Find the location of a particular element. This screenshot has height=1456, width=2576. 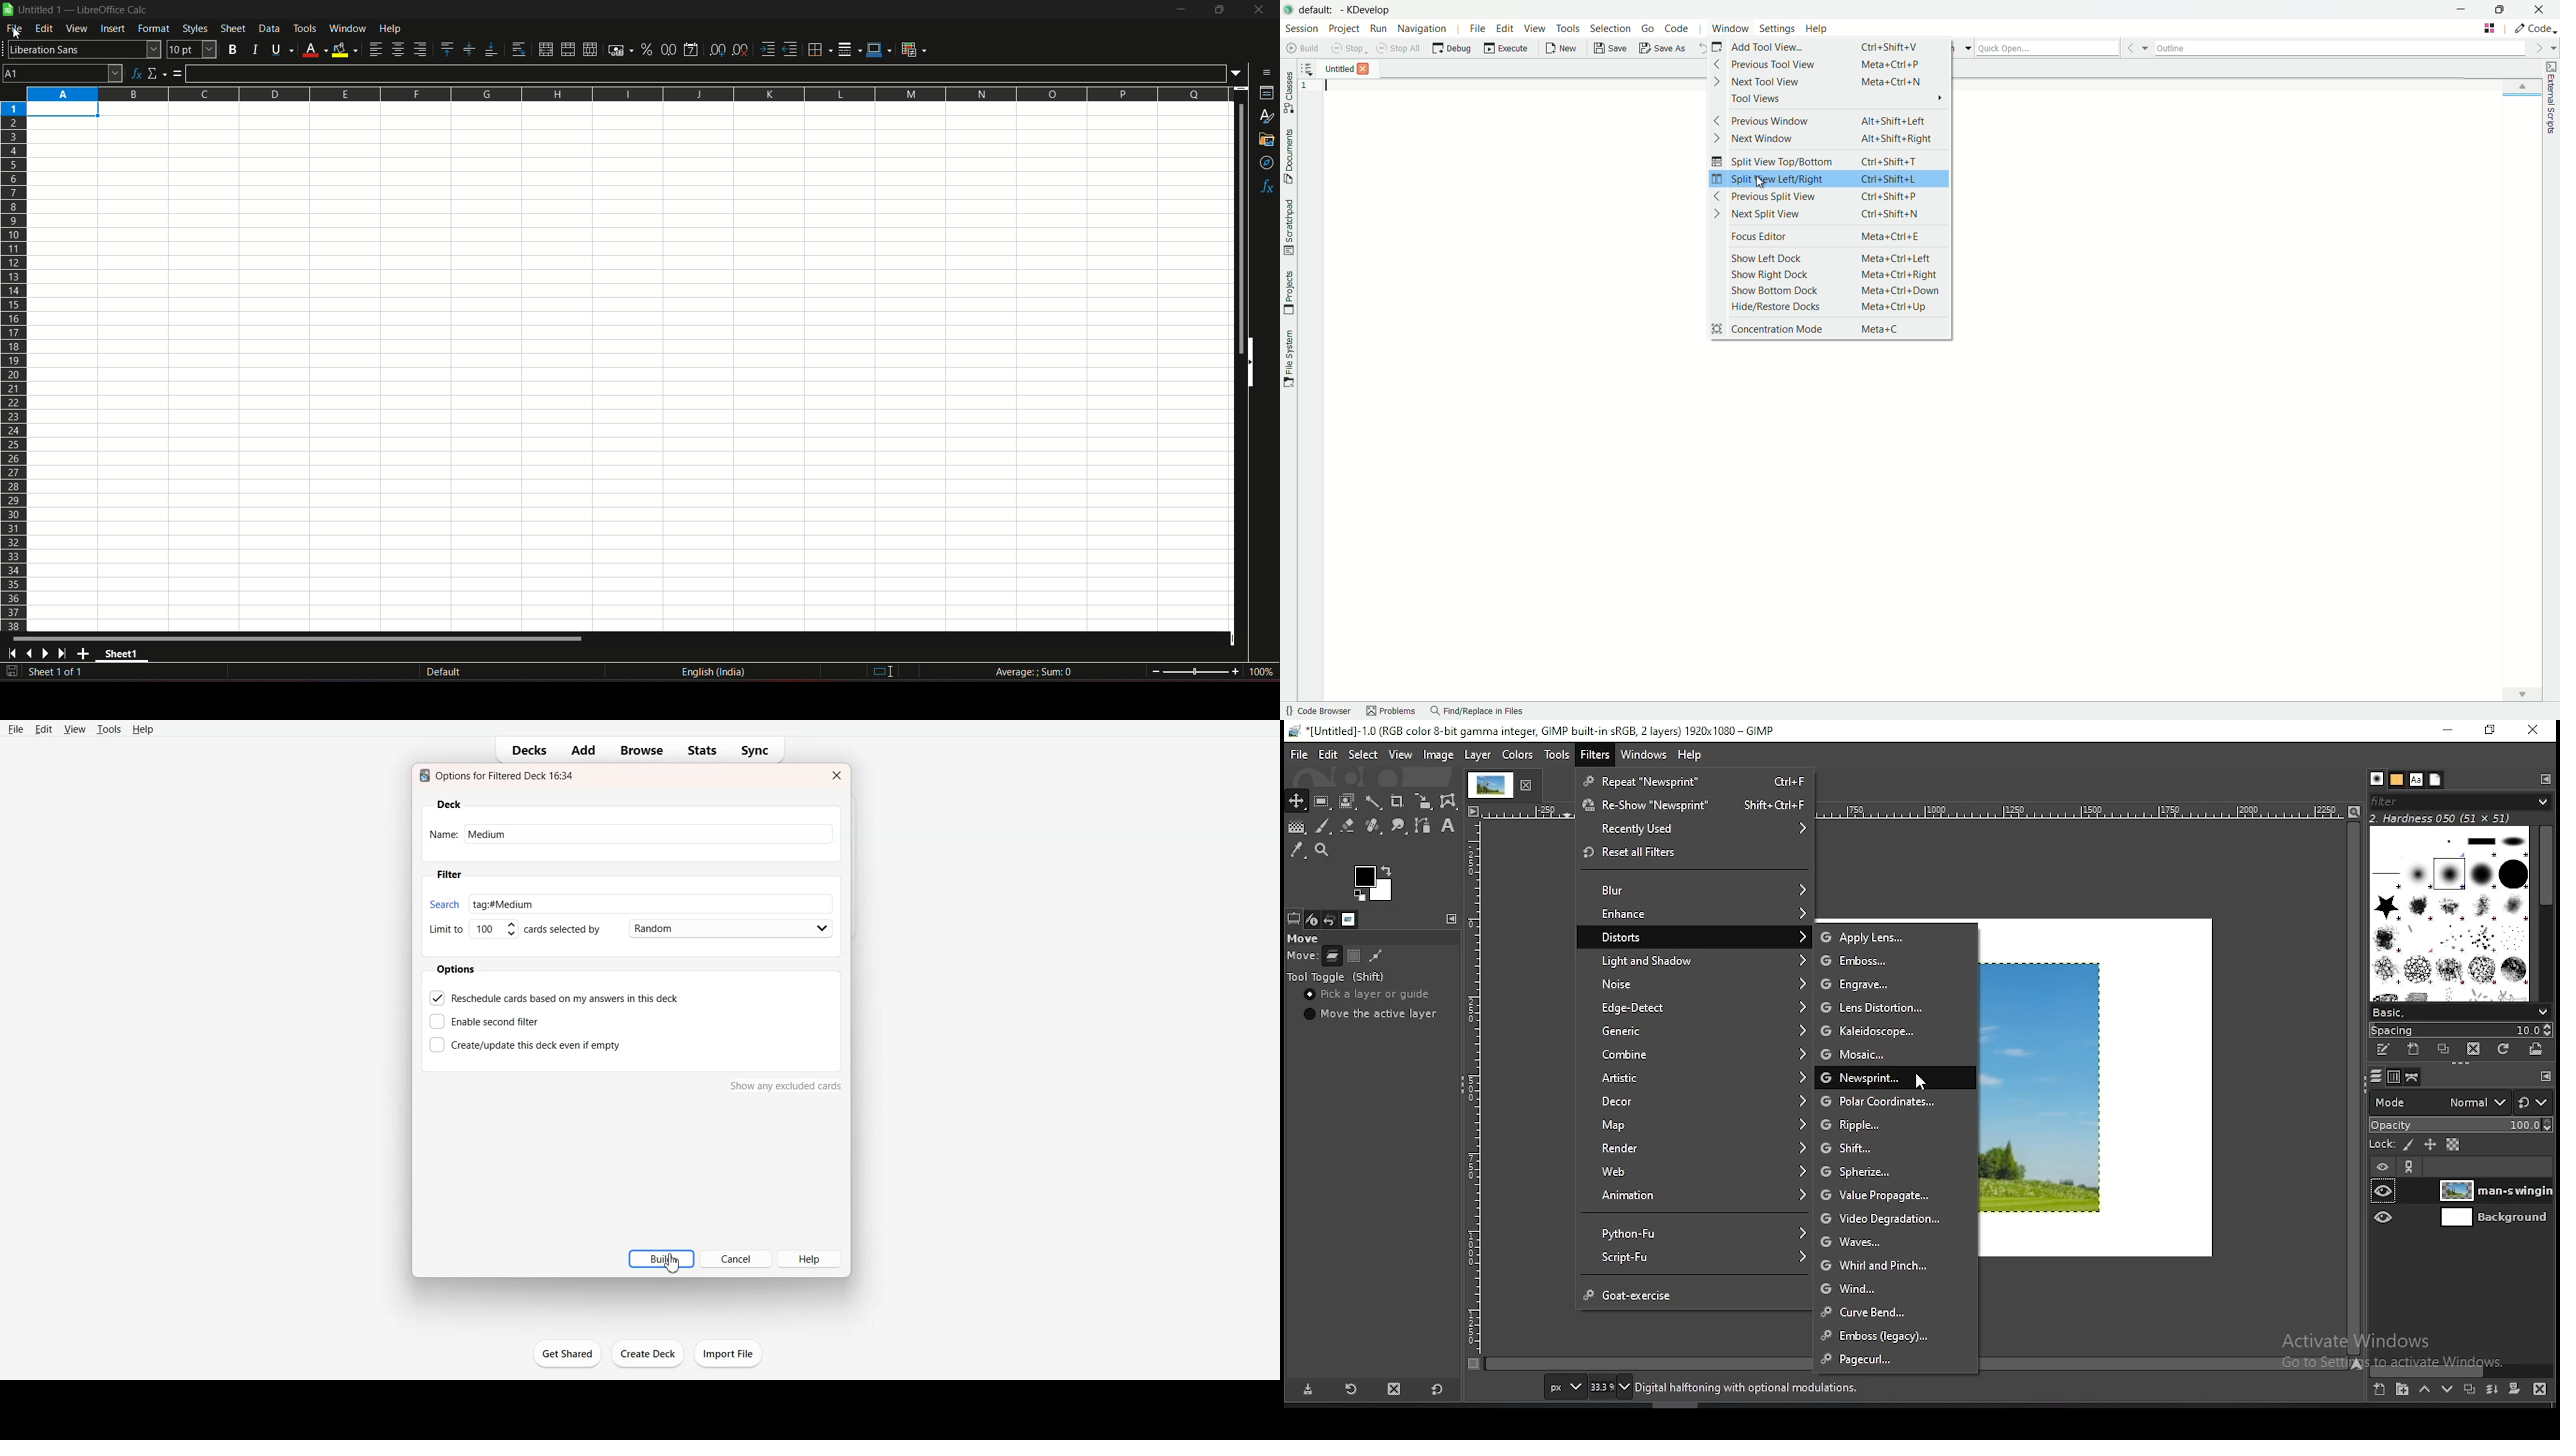

close window is located at coordinates (2533, 730).